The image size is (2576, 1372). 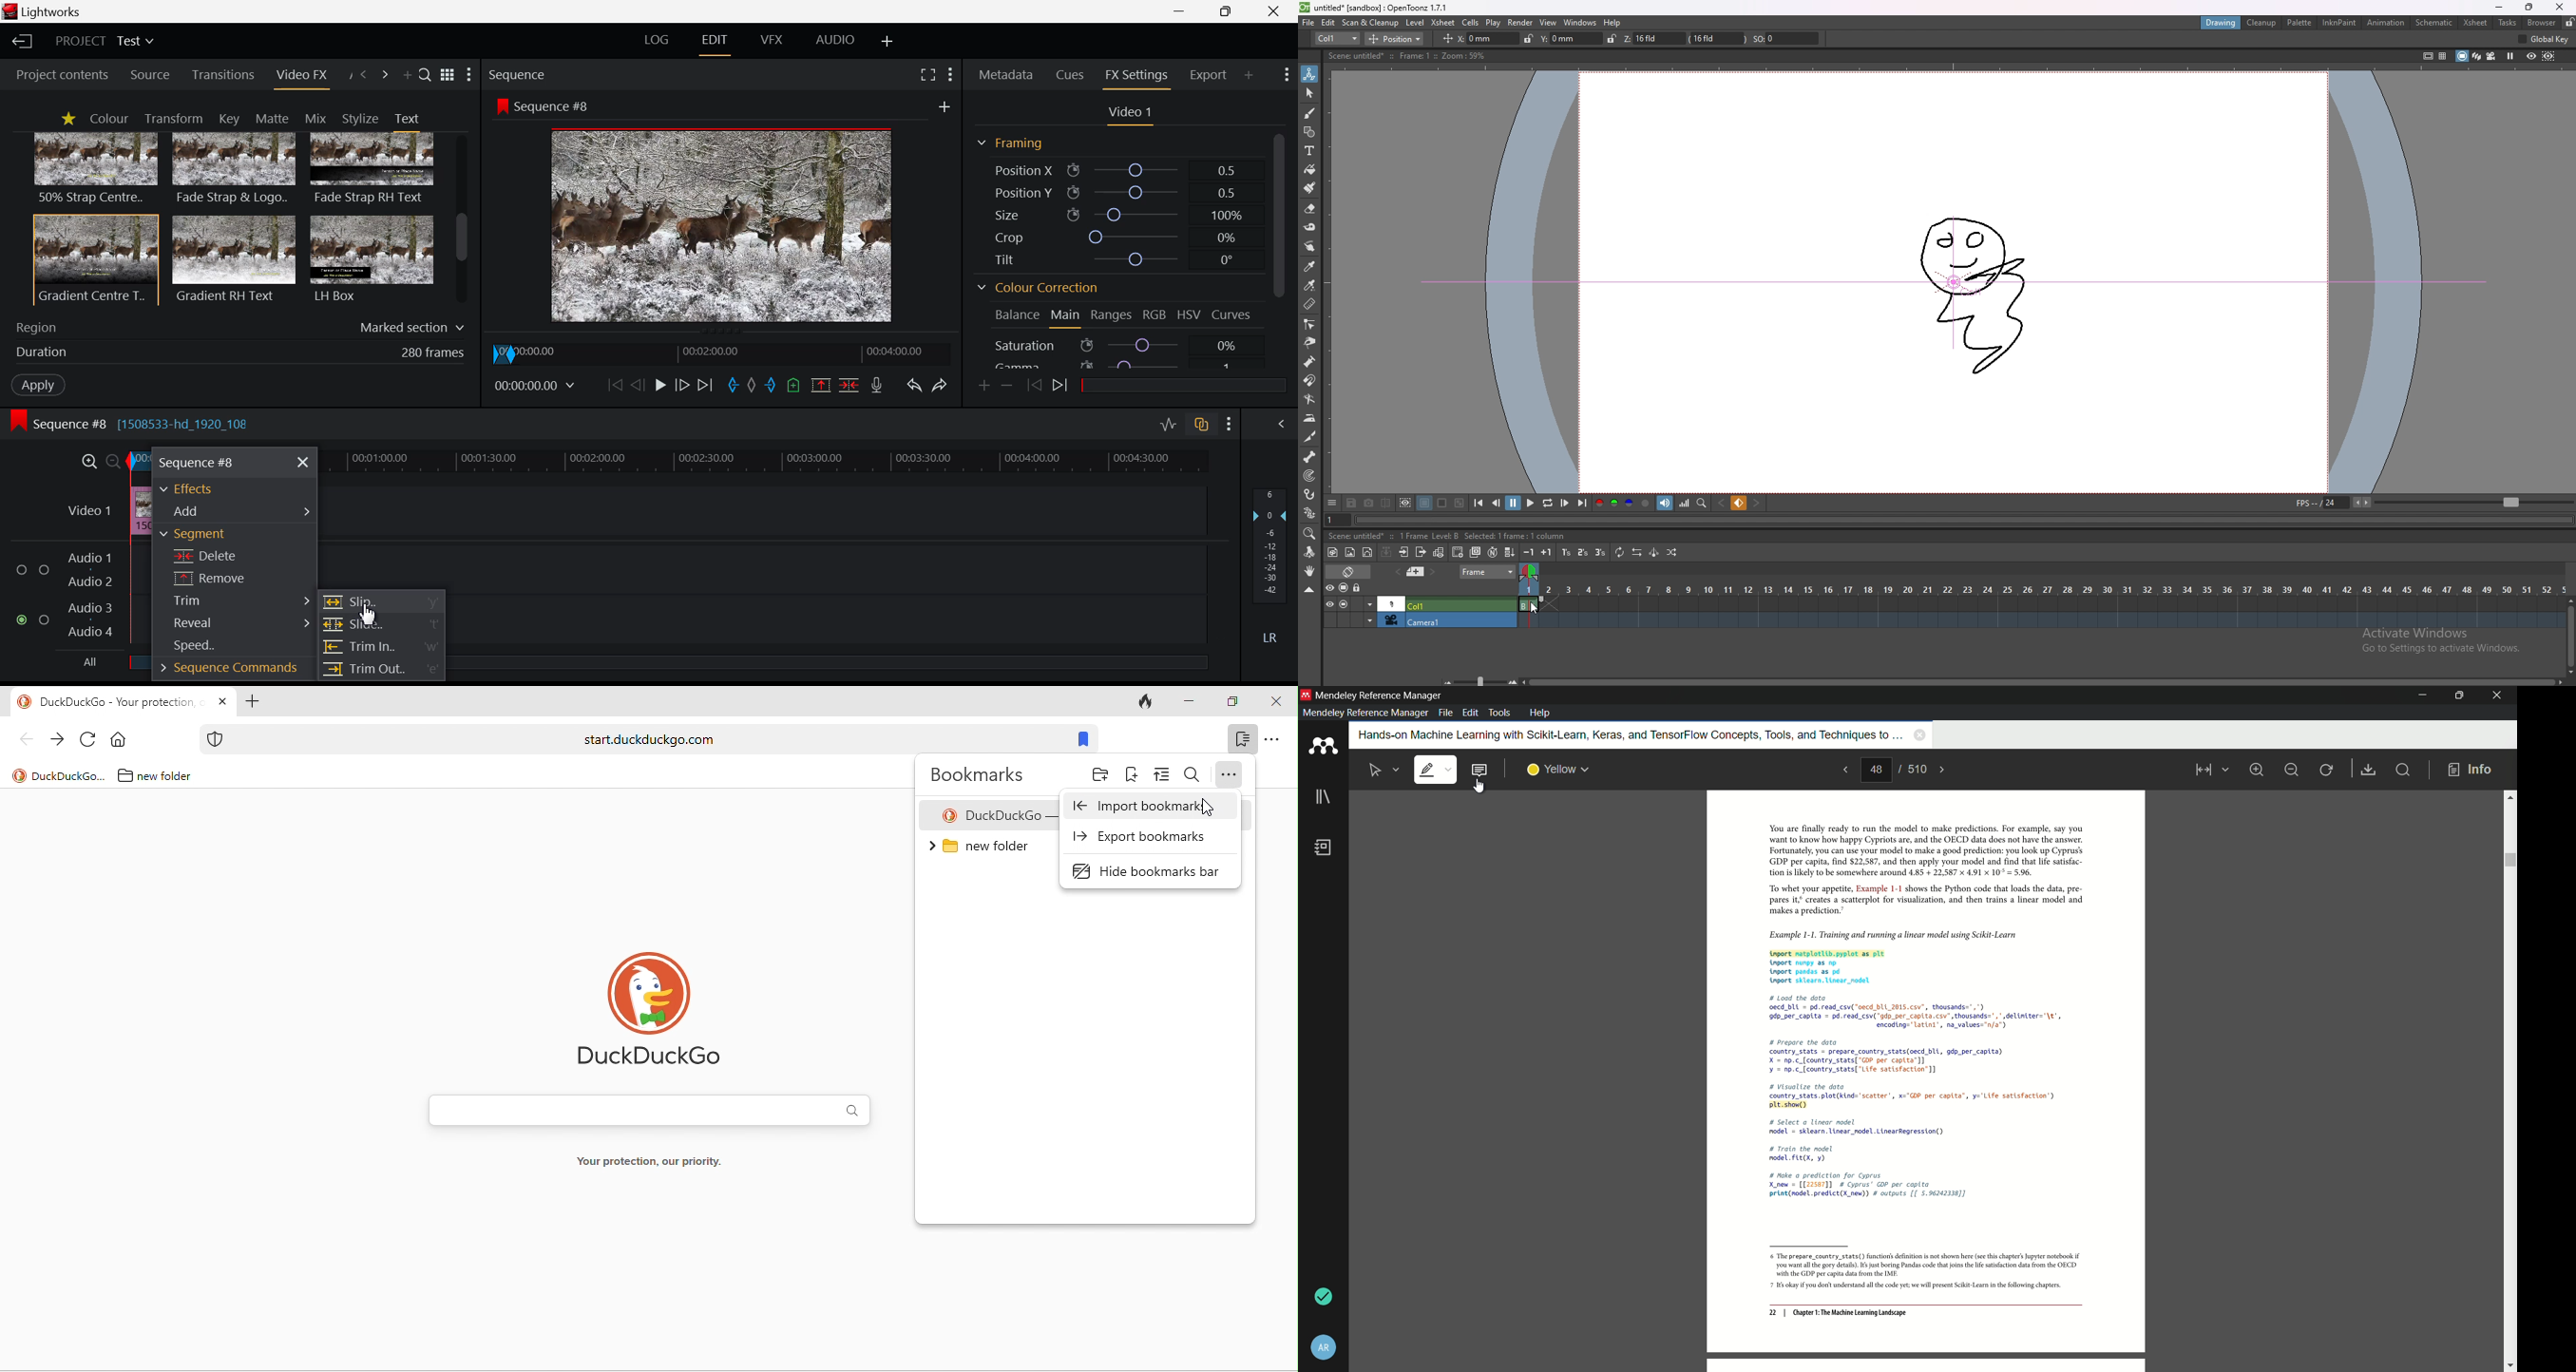 I want to click on inknpaint, so click(x=2340, y=23).